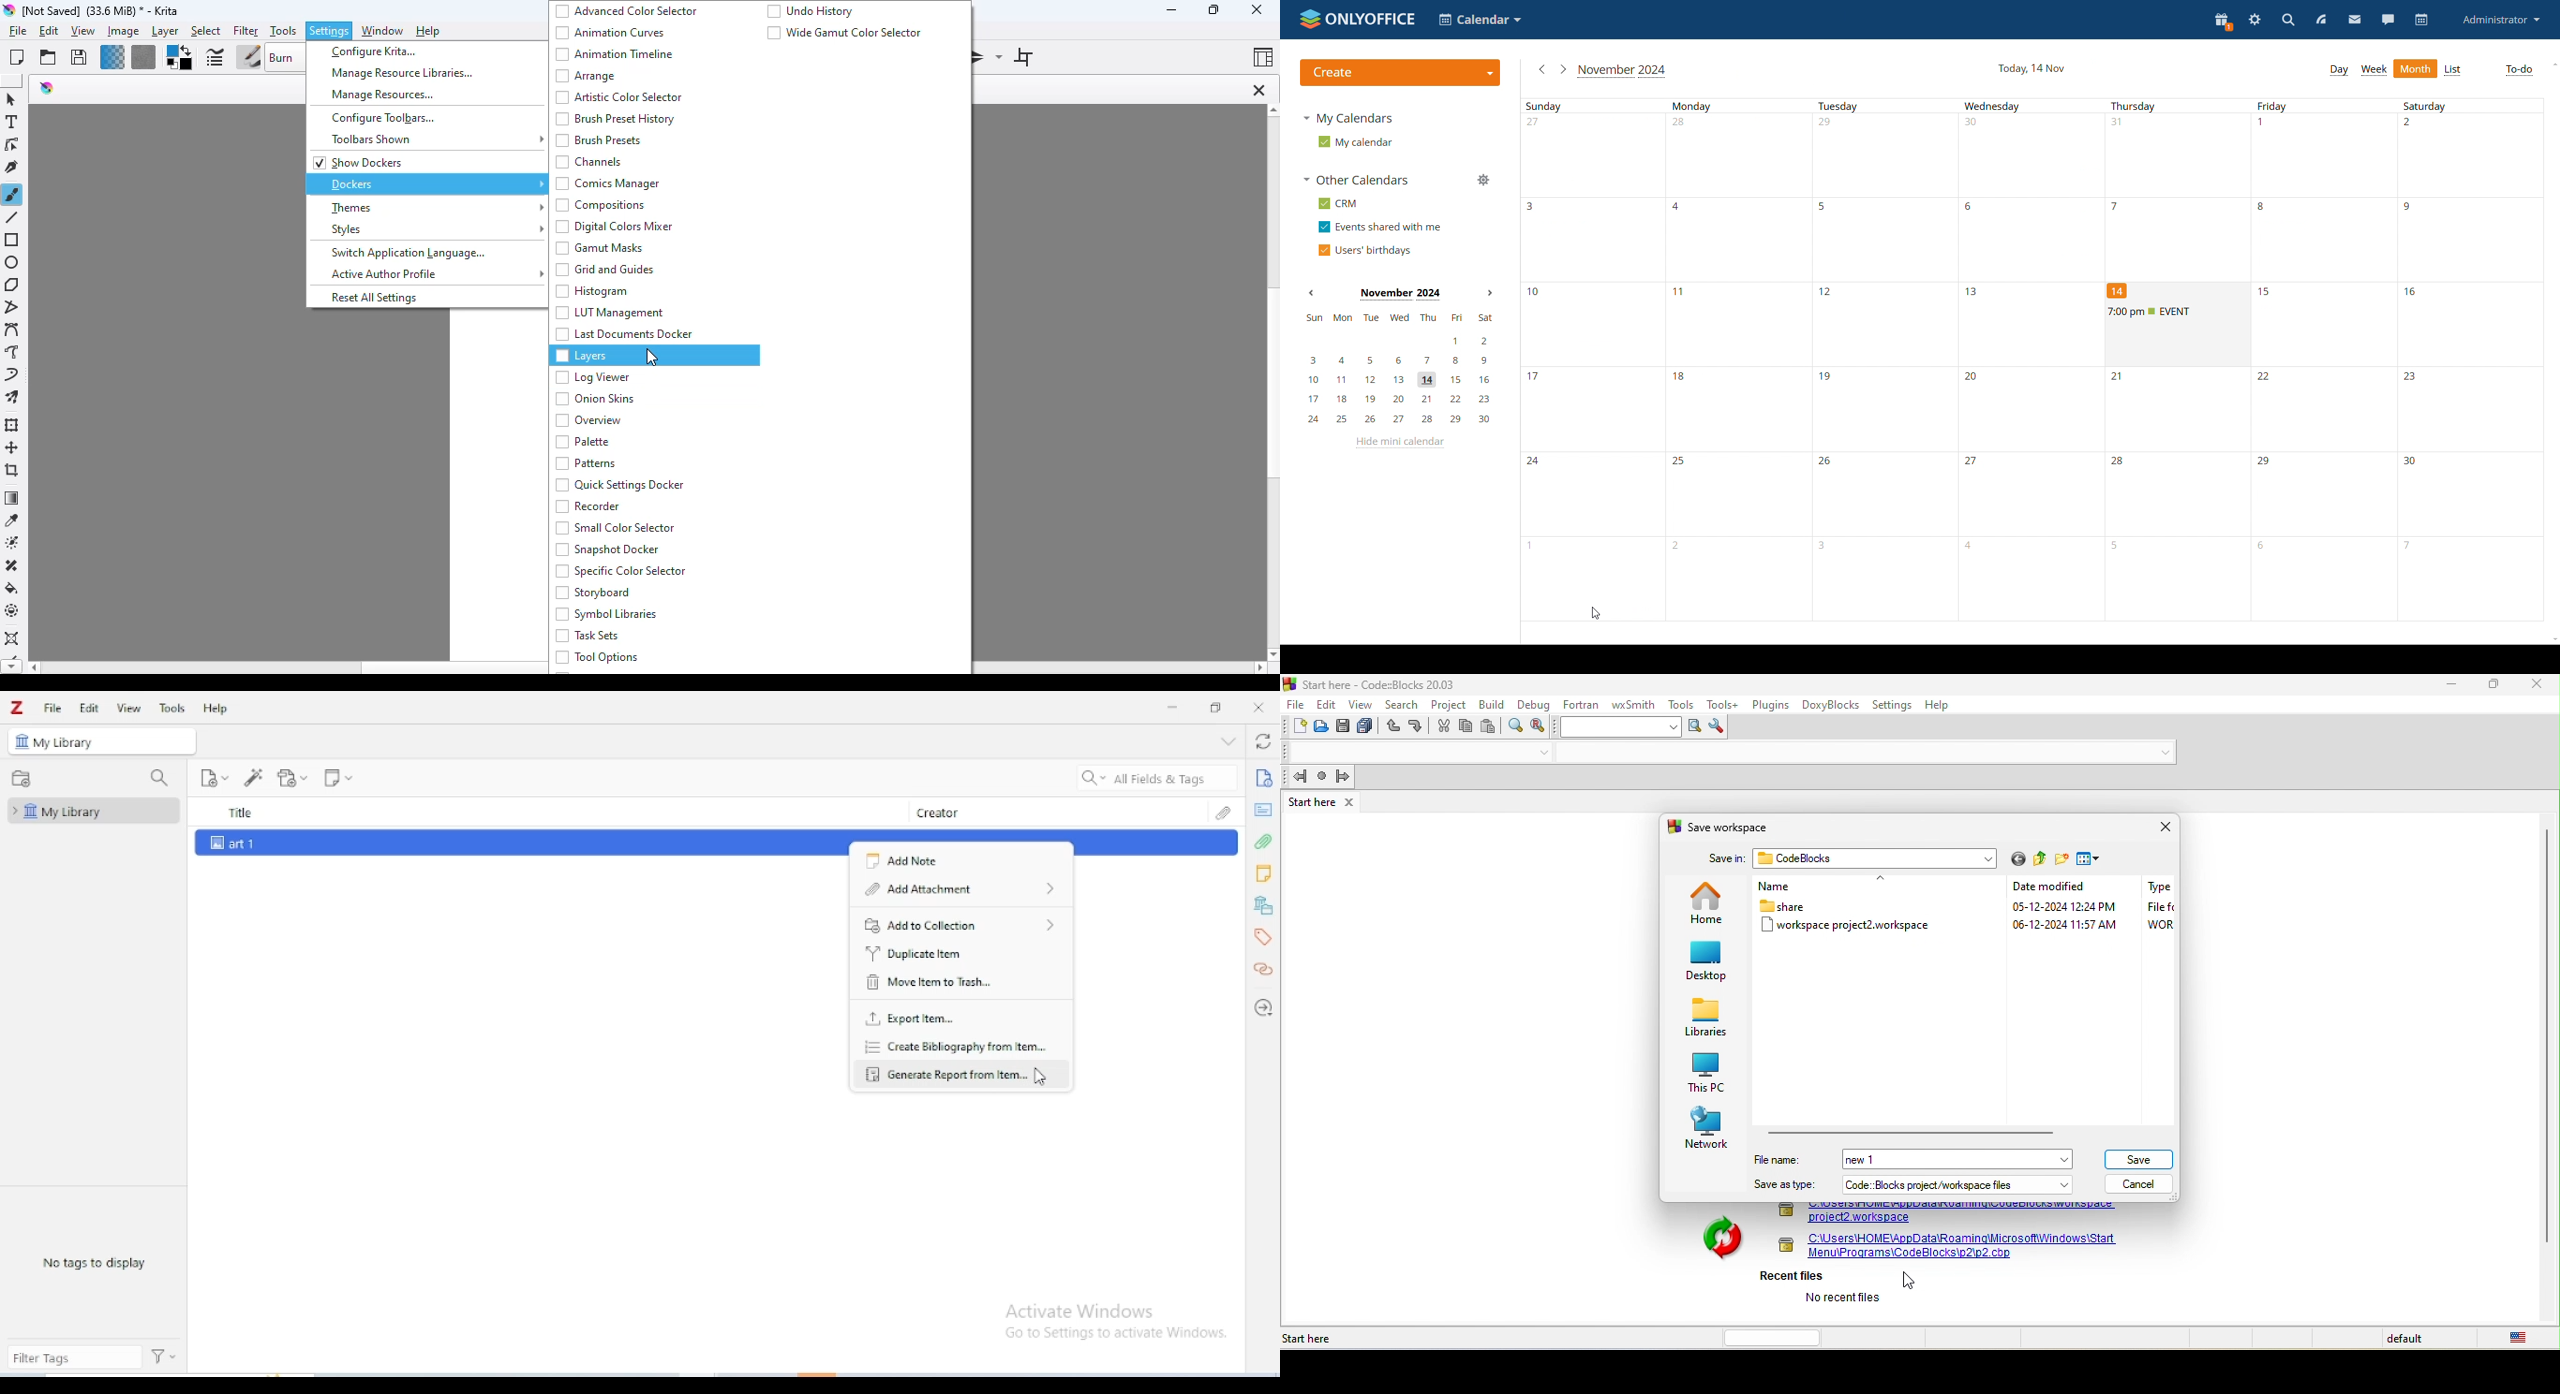  Describe the element at coordinates (1323, 801) in the screenshot. I see `start here` at that location.